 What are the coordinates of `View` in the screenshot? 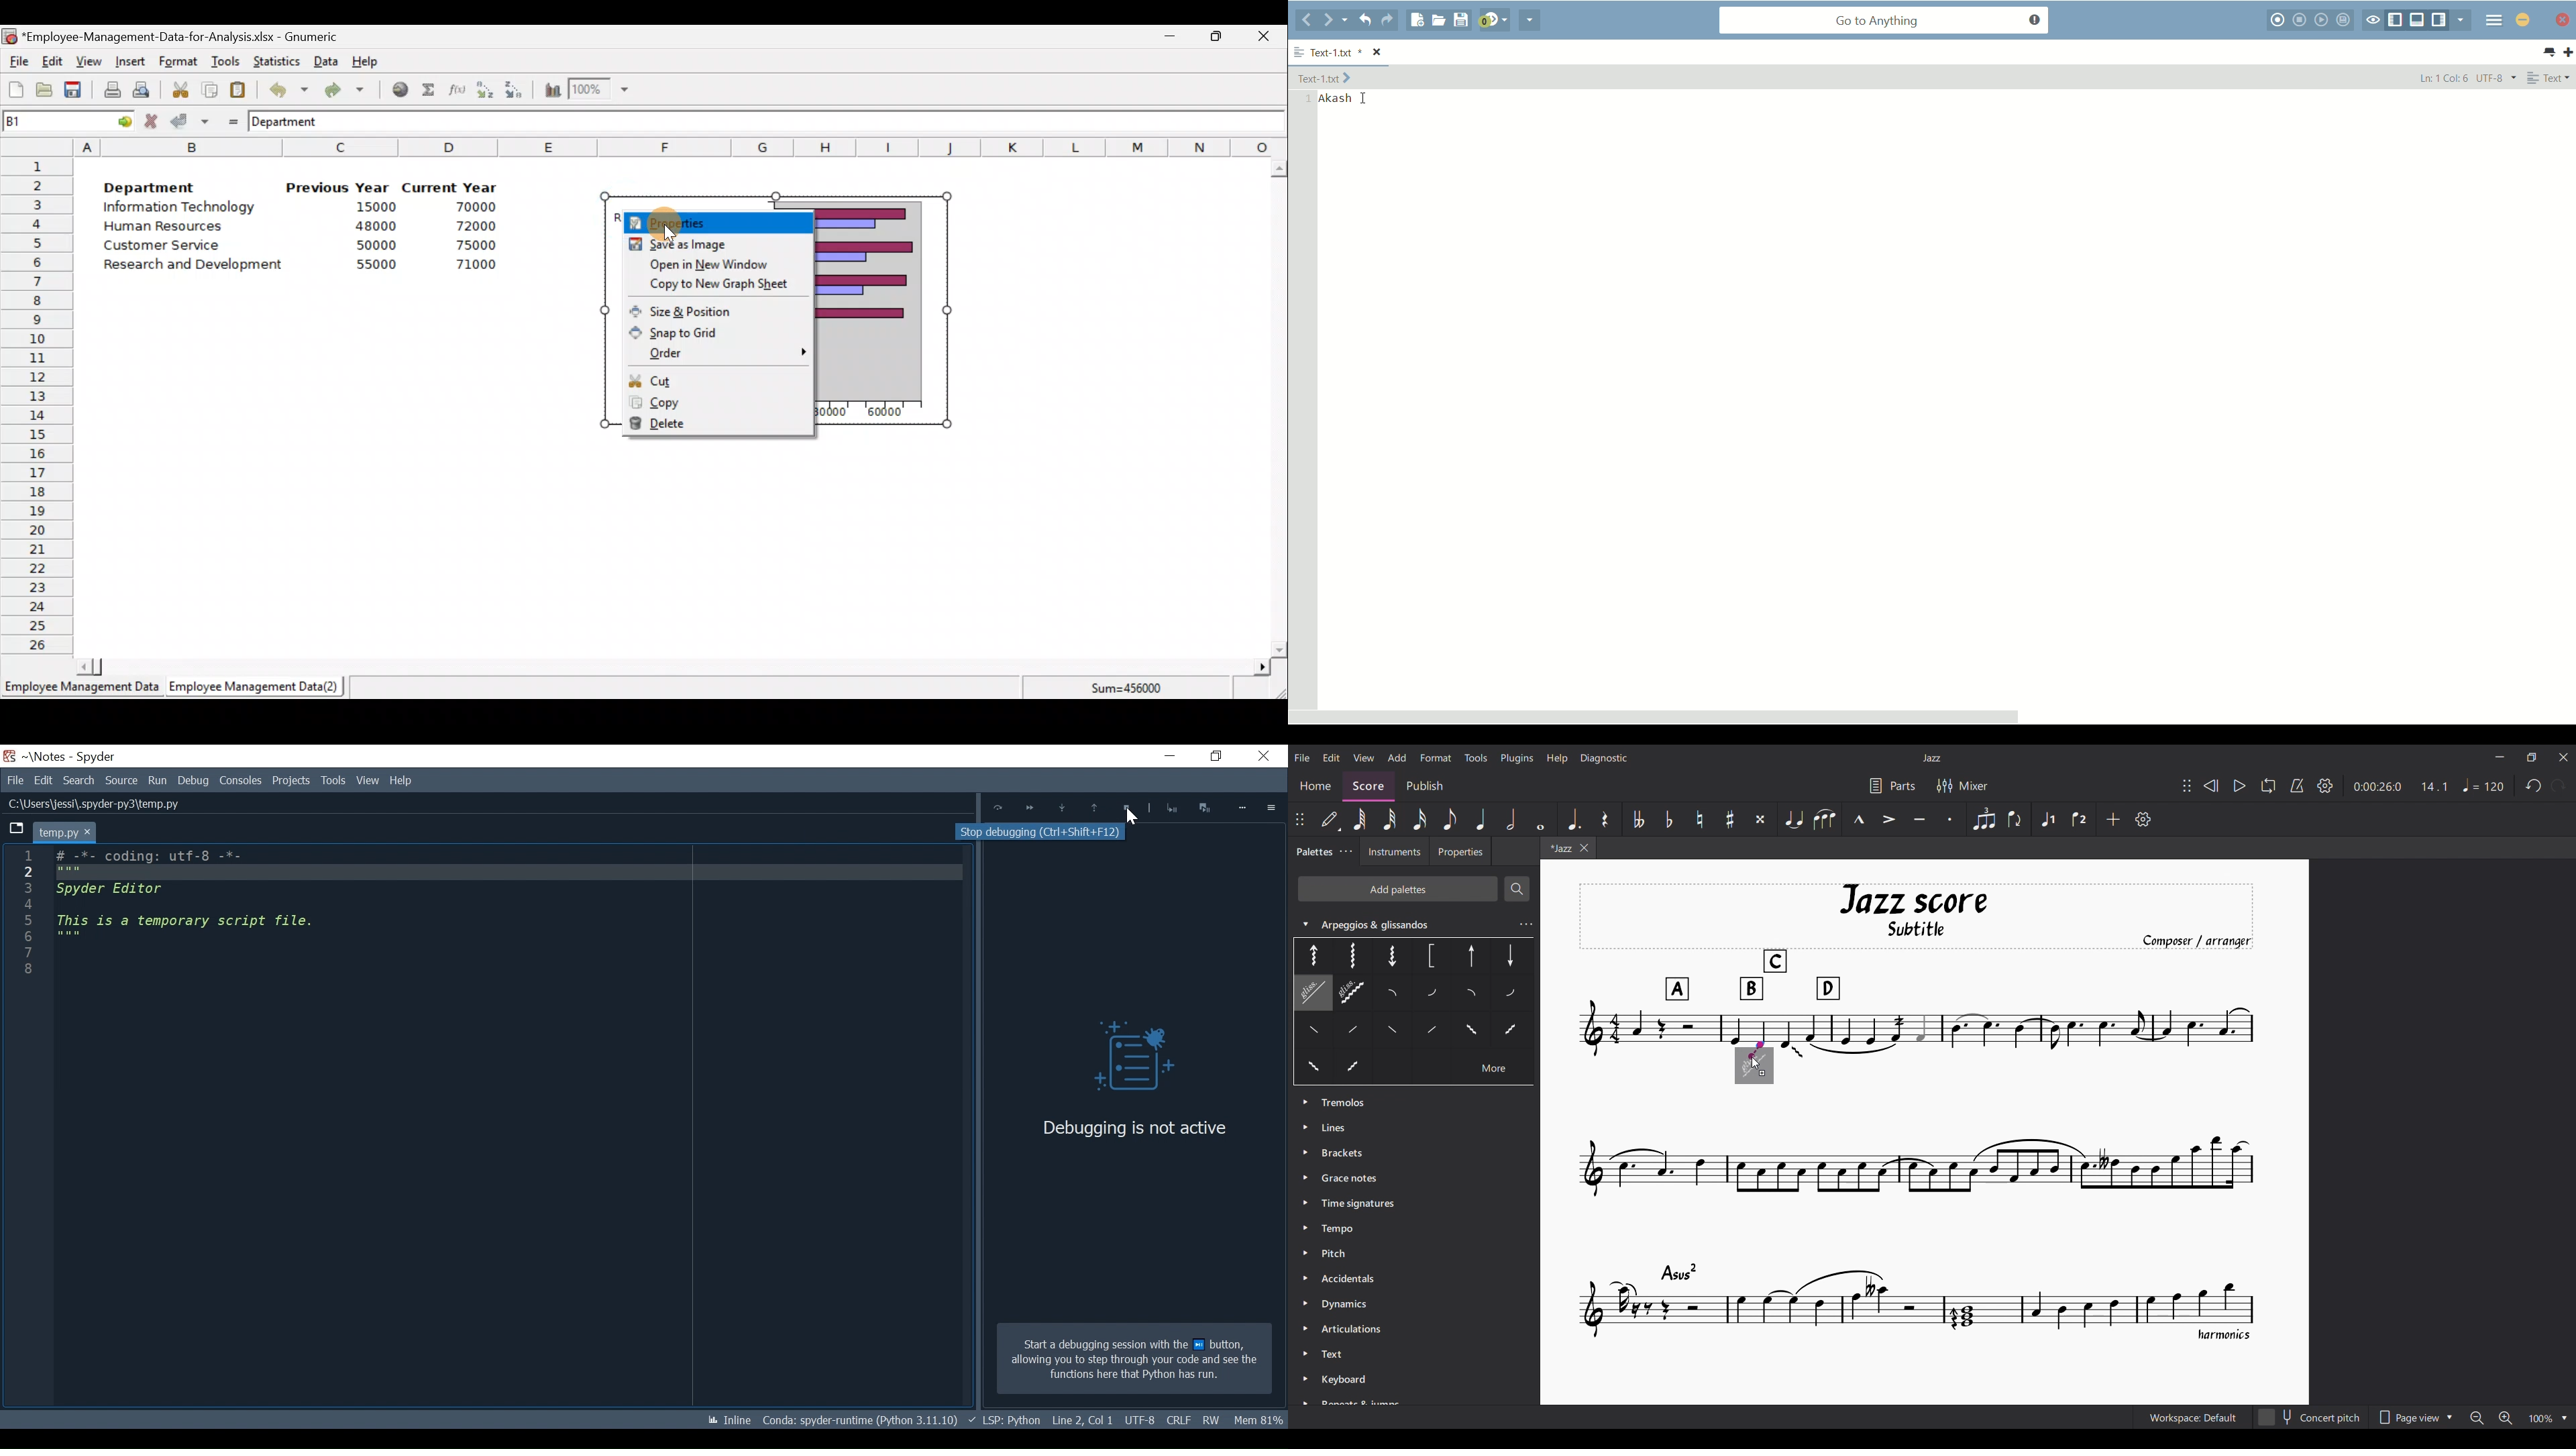 It's located at (333, 780).